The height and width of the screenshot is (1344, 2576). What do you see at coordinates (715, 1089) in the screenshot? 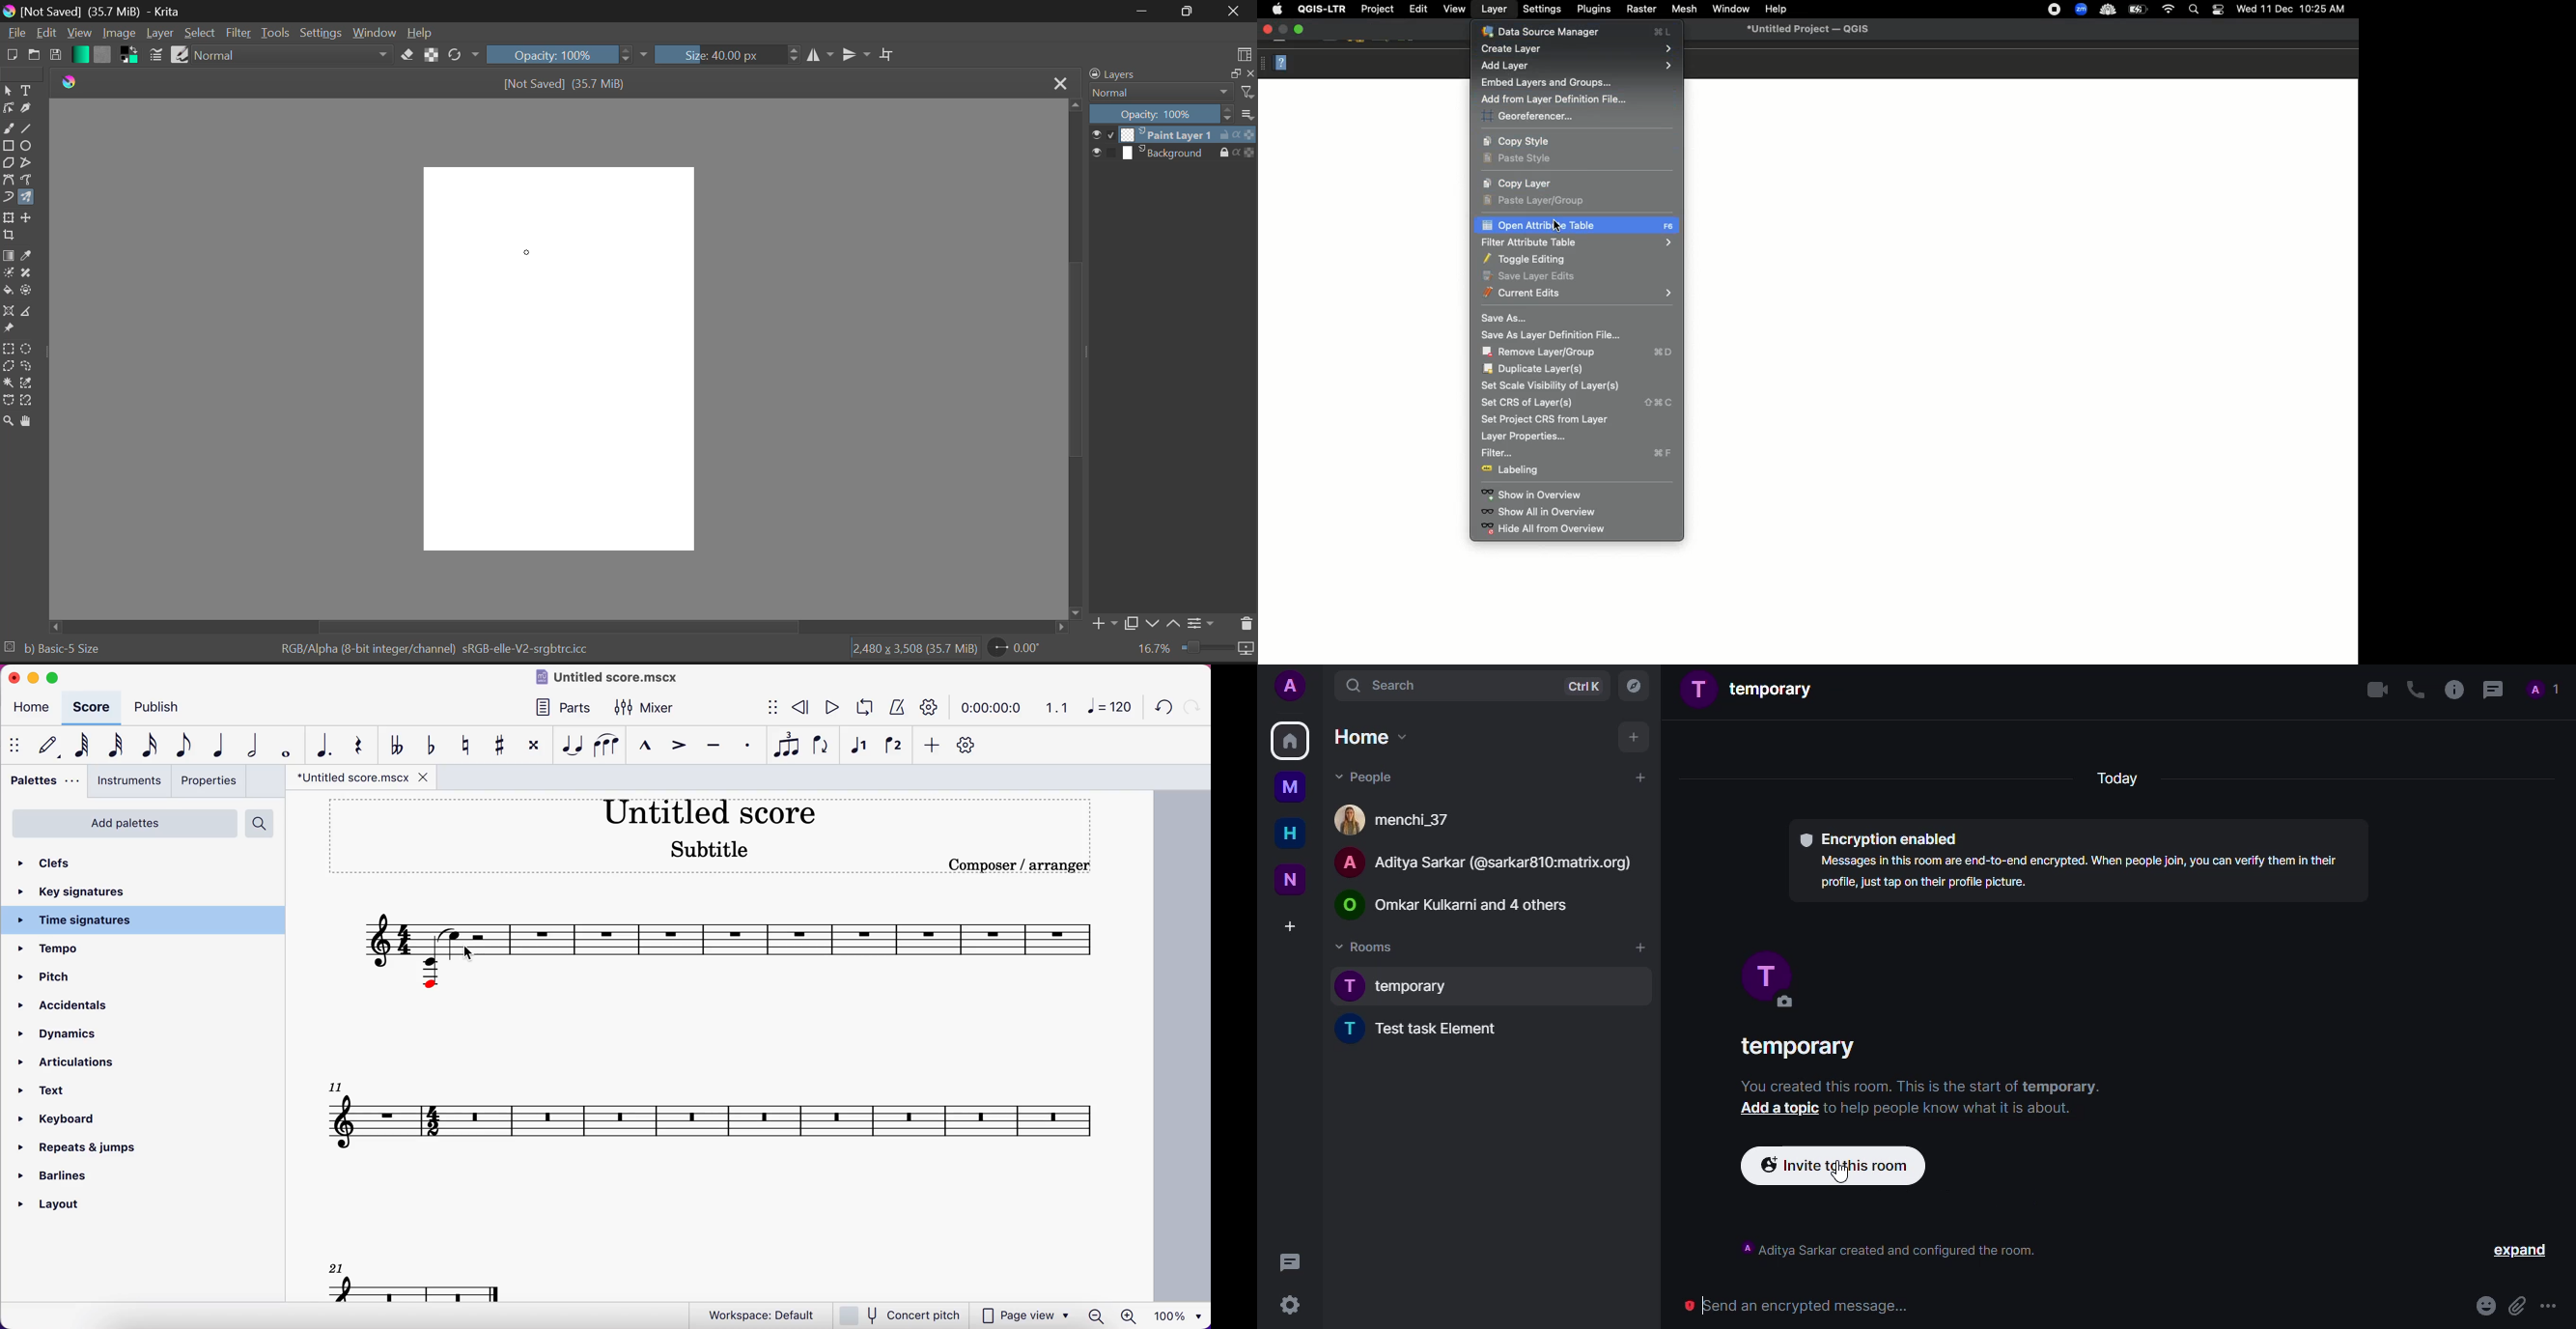
I see `musical scale` at bounding box center [715, 1089].